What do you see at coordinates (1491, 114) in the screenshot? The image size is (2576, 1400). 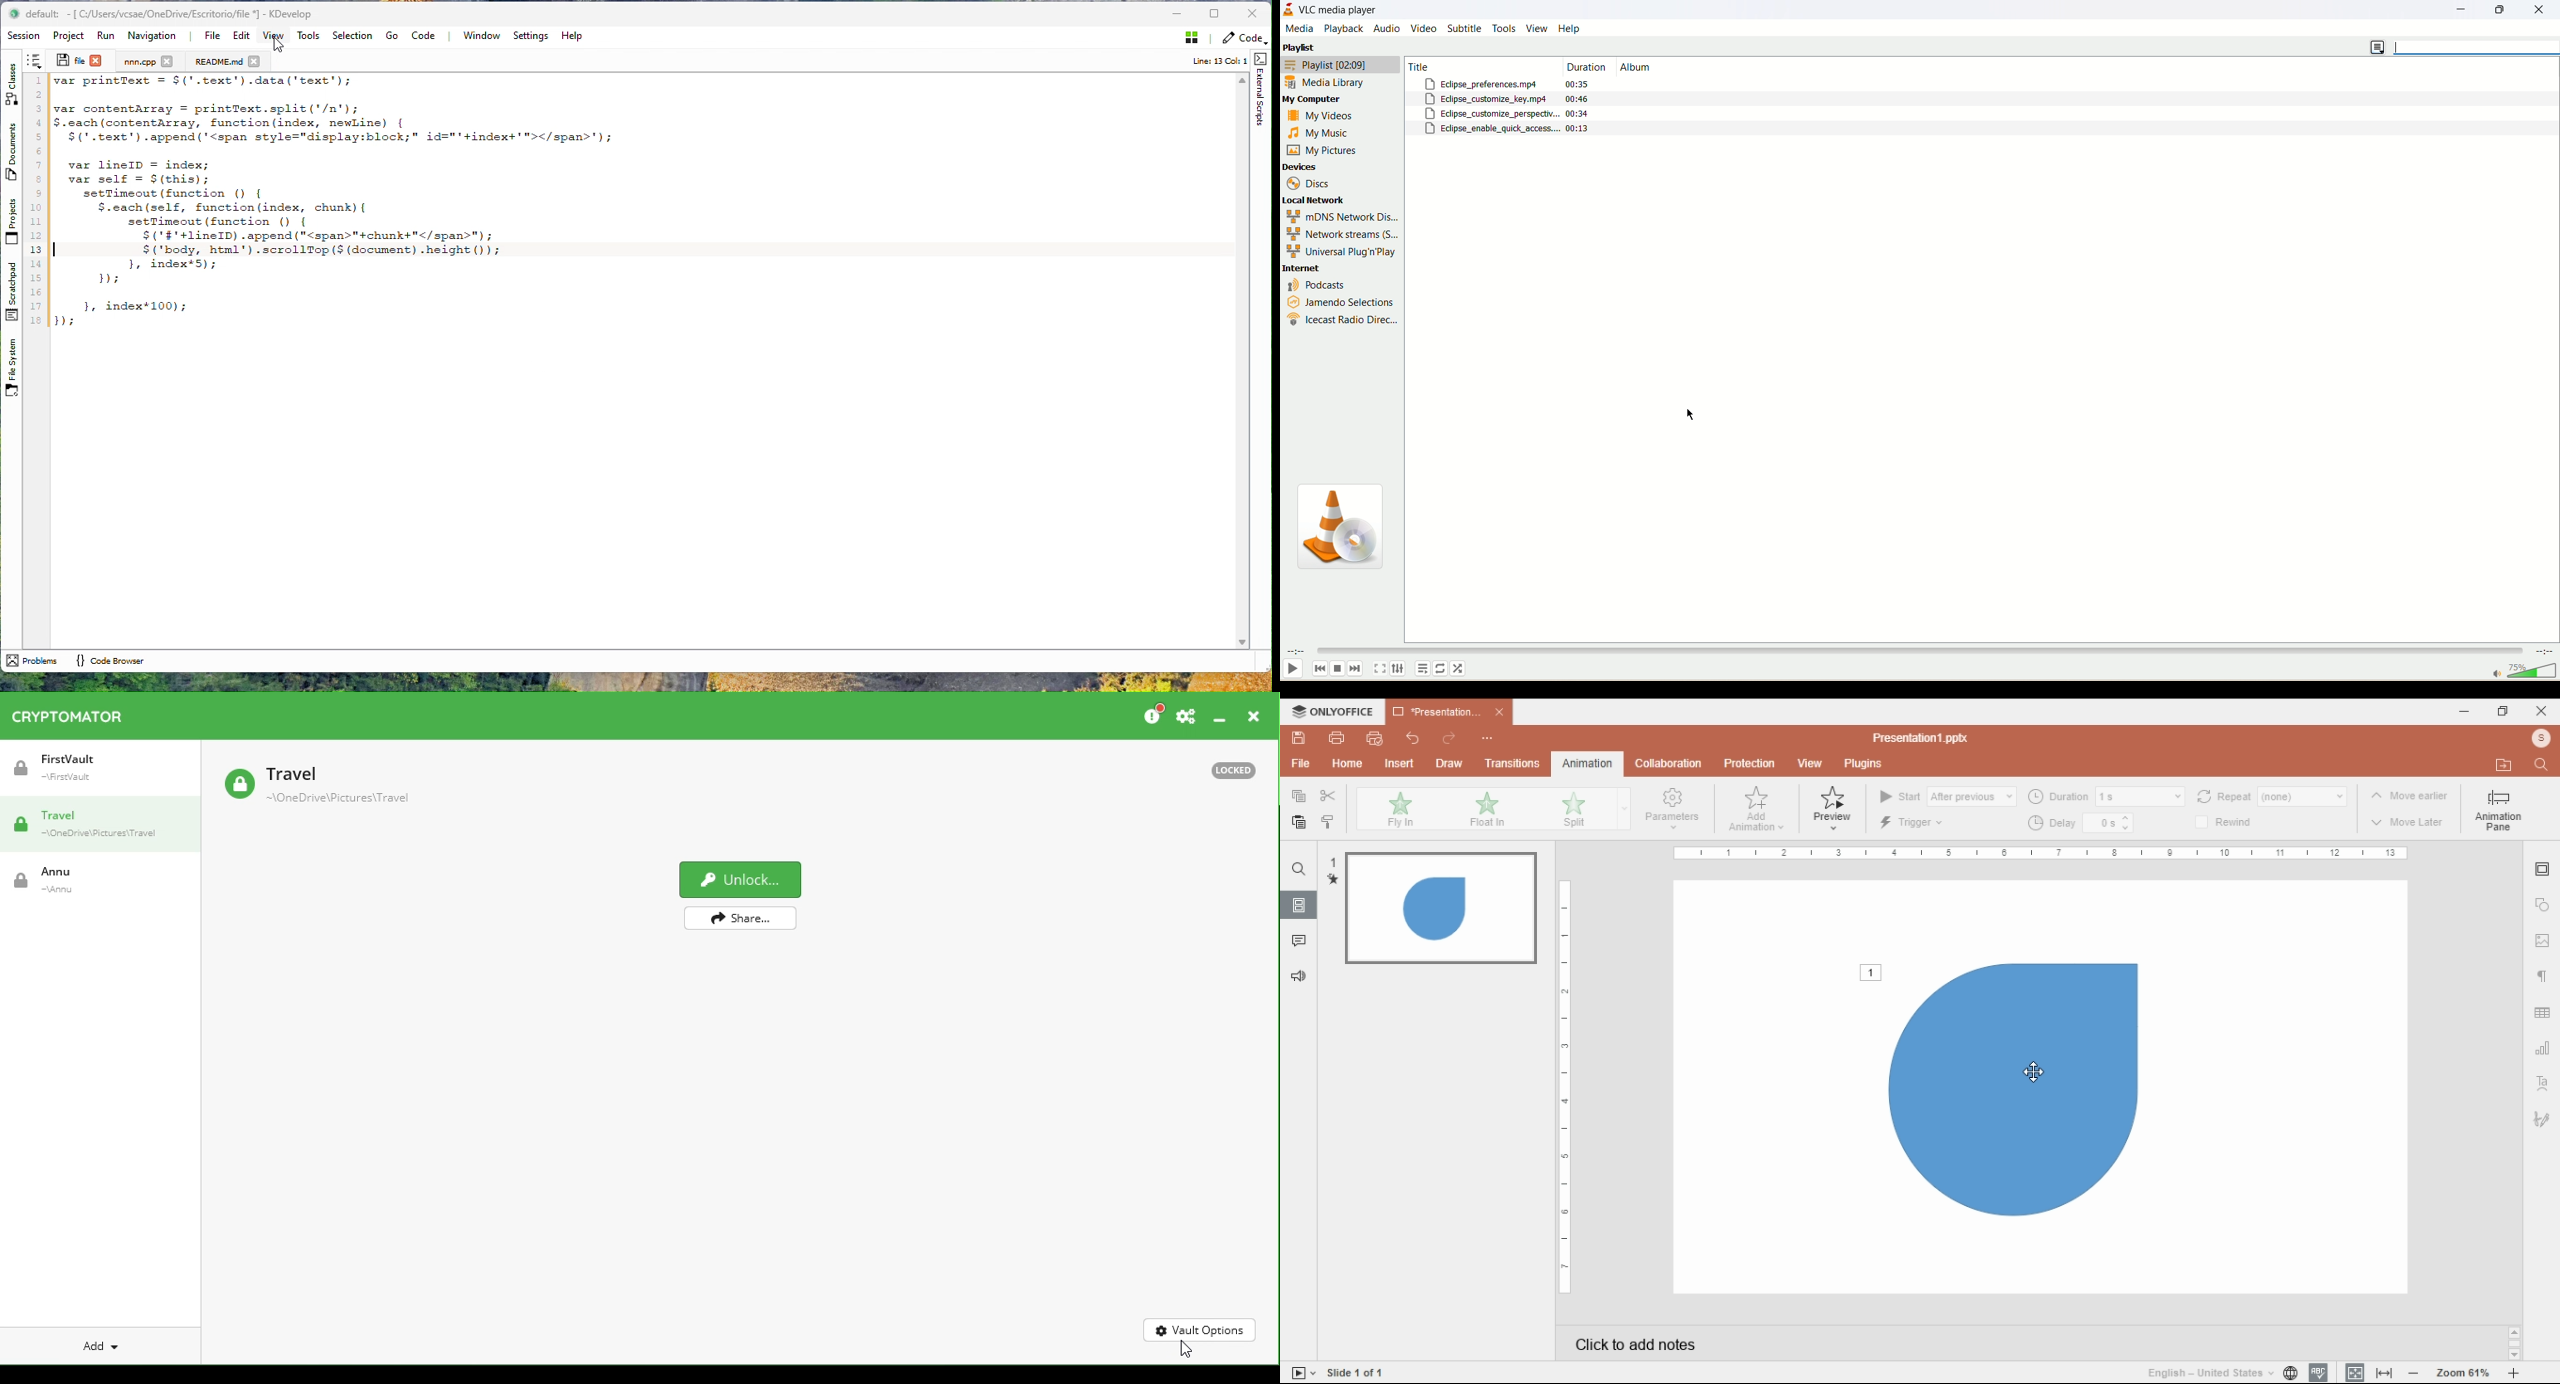 I see `Eclipse_customize_perspectiv..` at bounding box center [1491, 114].